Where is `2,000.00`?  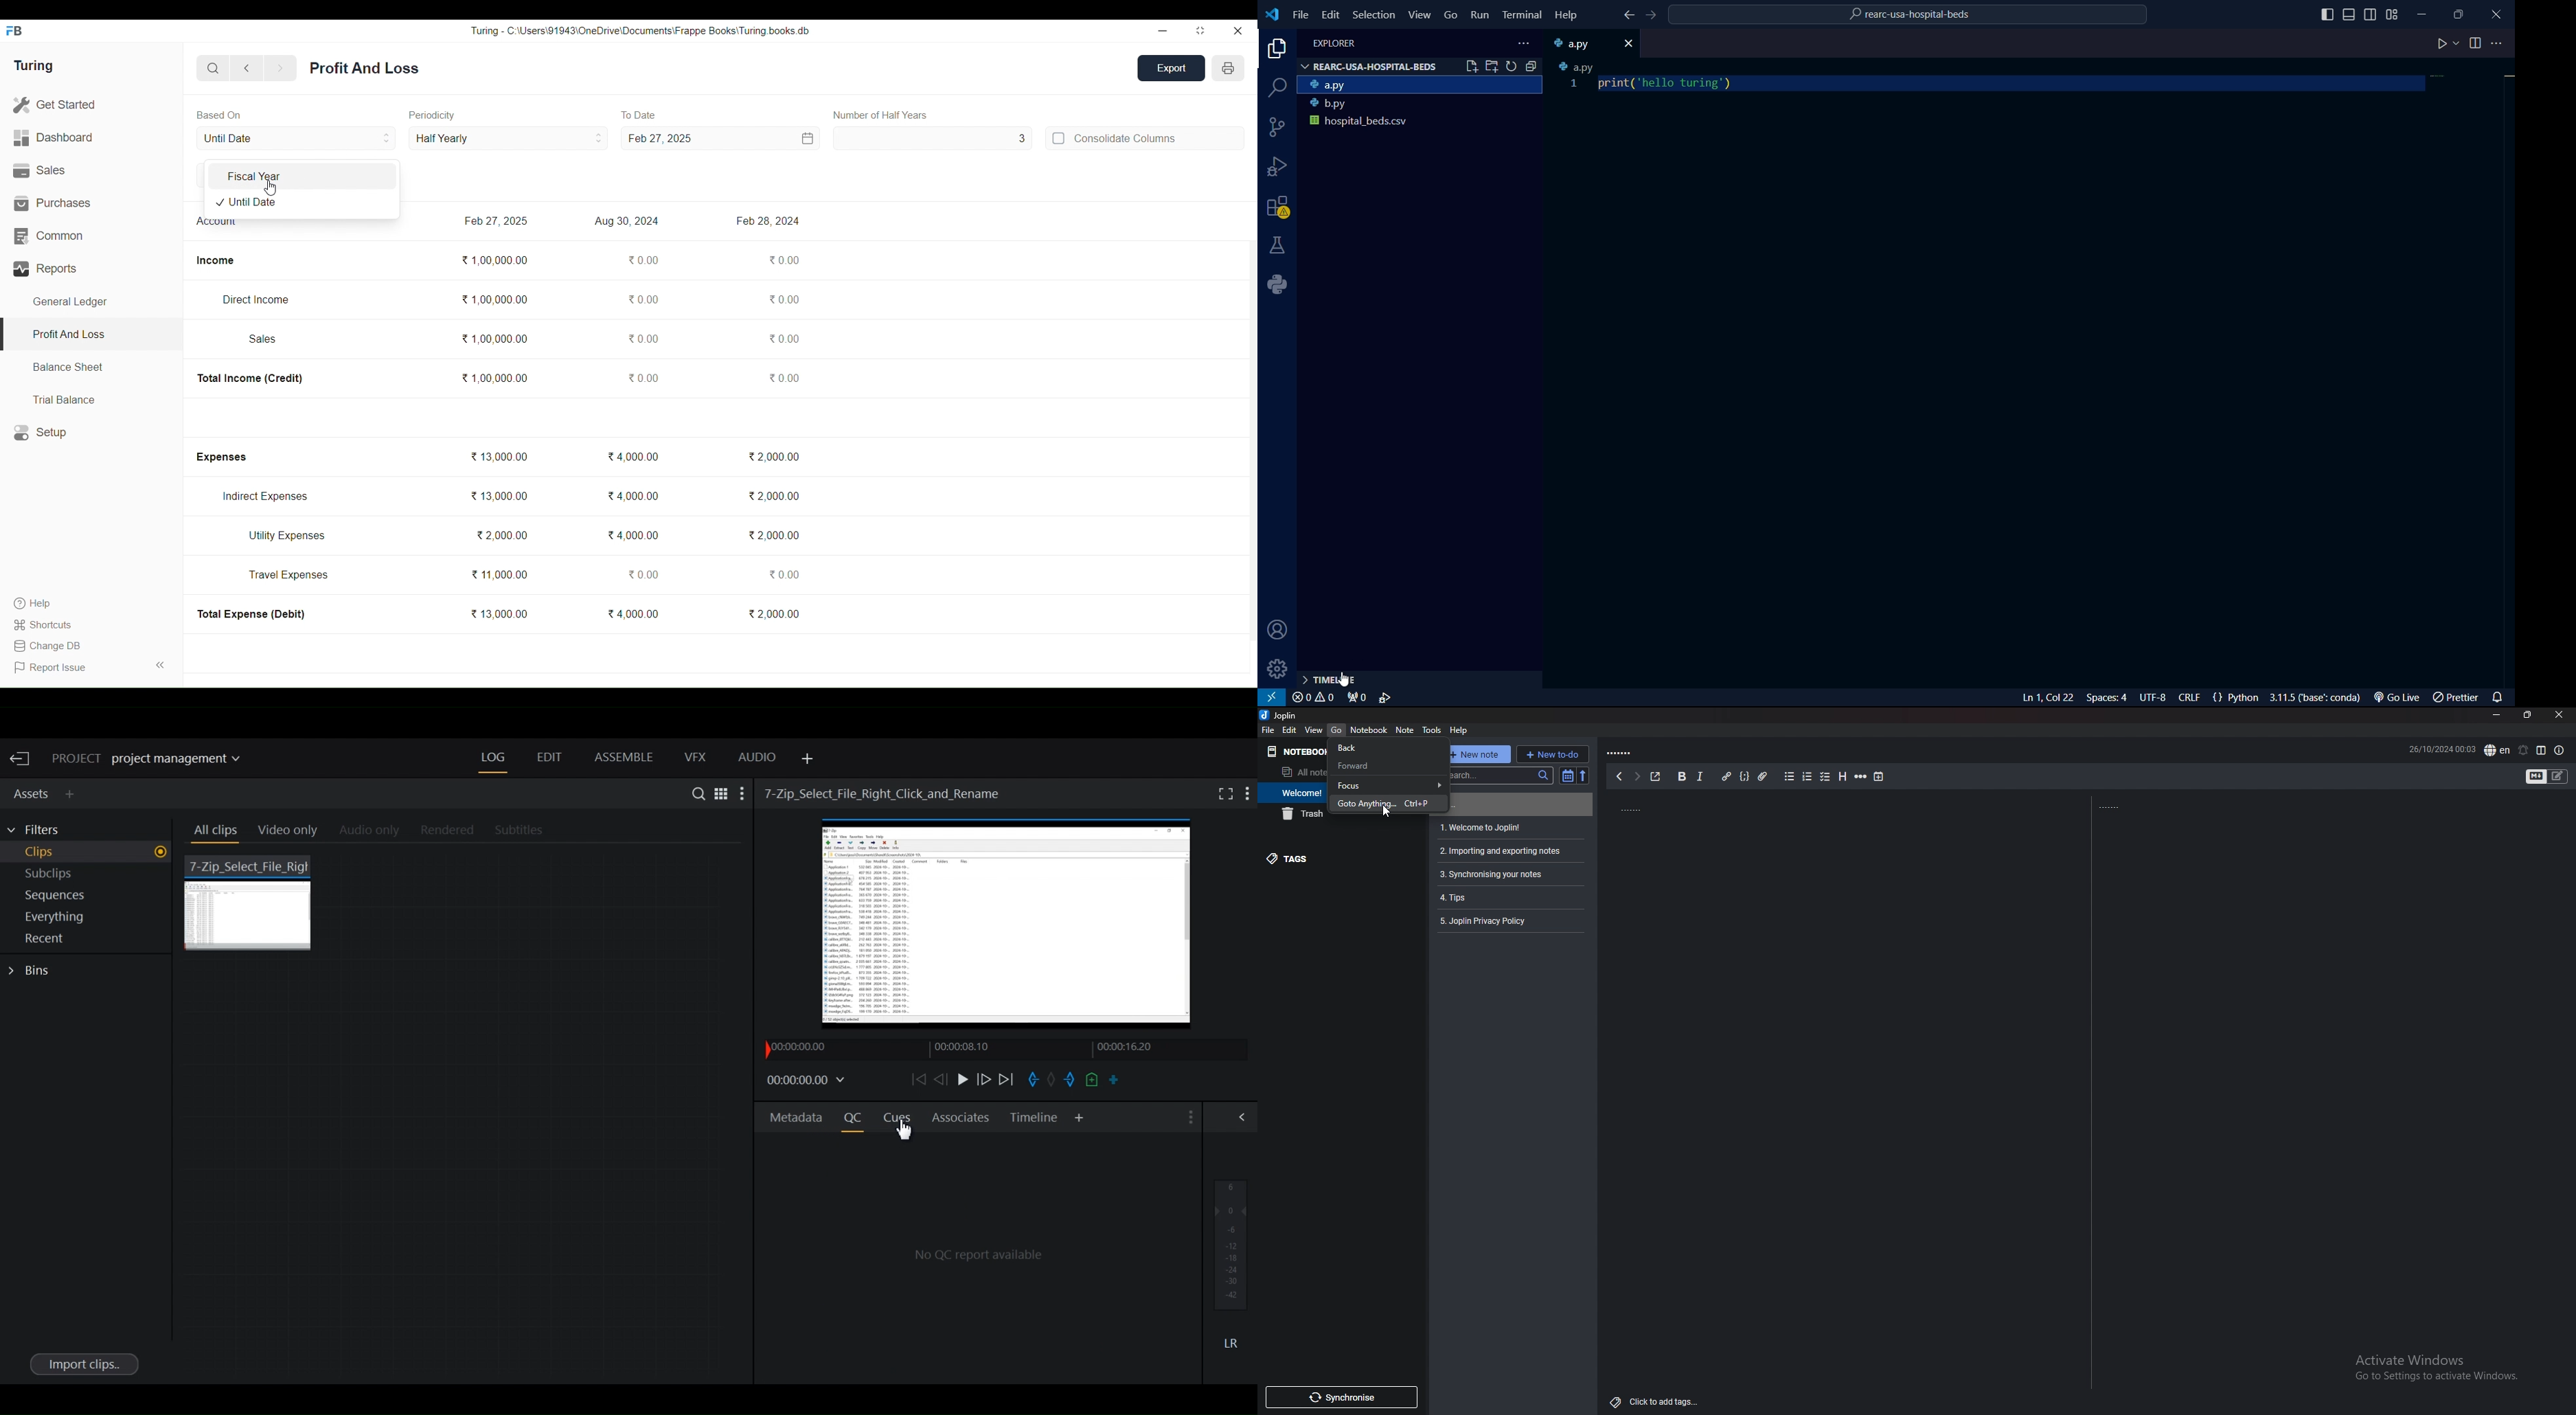 2,000.00 is located at coordinates (772, 457).